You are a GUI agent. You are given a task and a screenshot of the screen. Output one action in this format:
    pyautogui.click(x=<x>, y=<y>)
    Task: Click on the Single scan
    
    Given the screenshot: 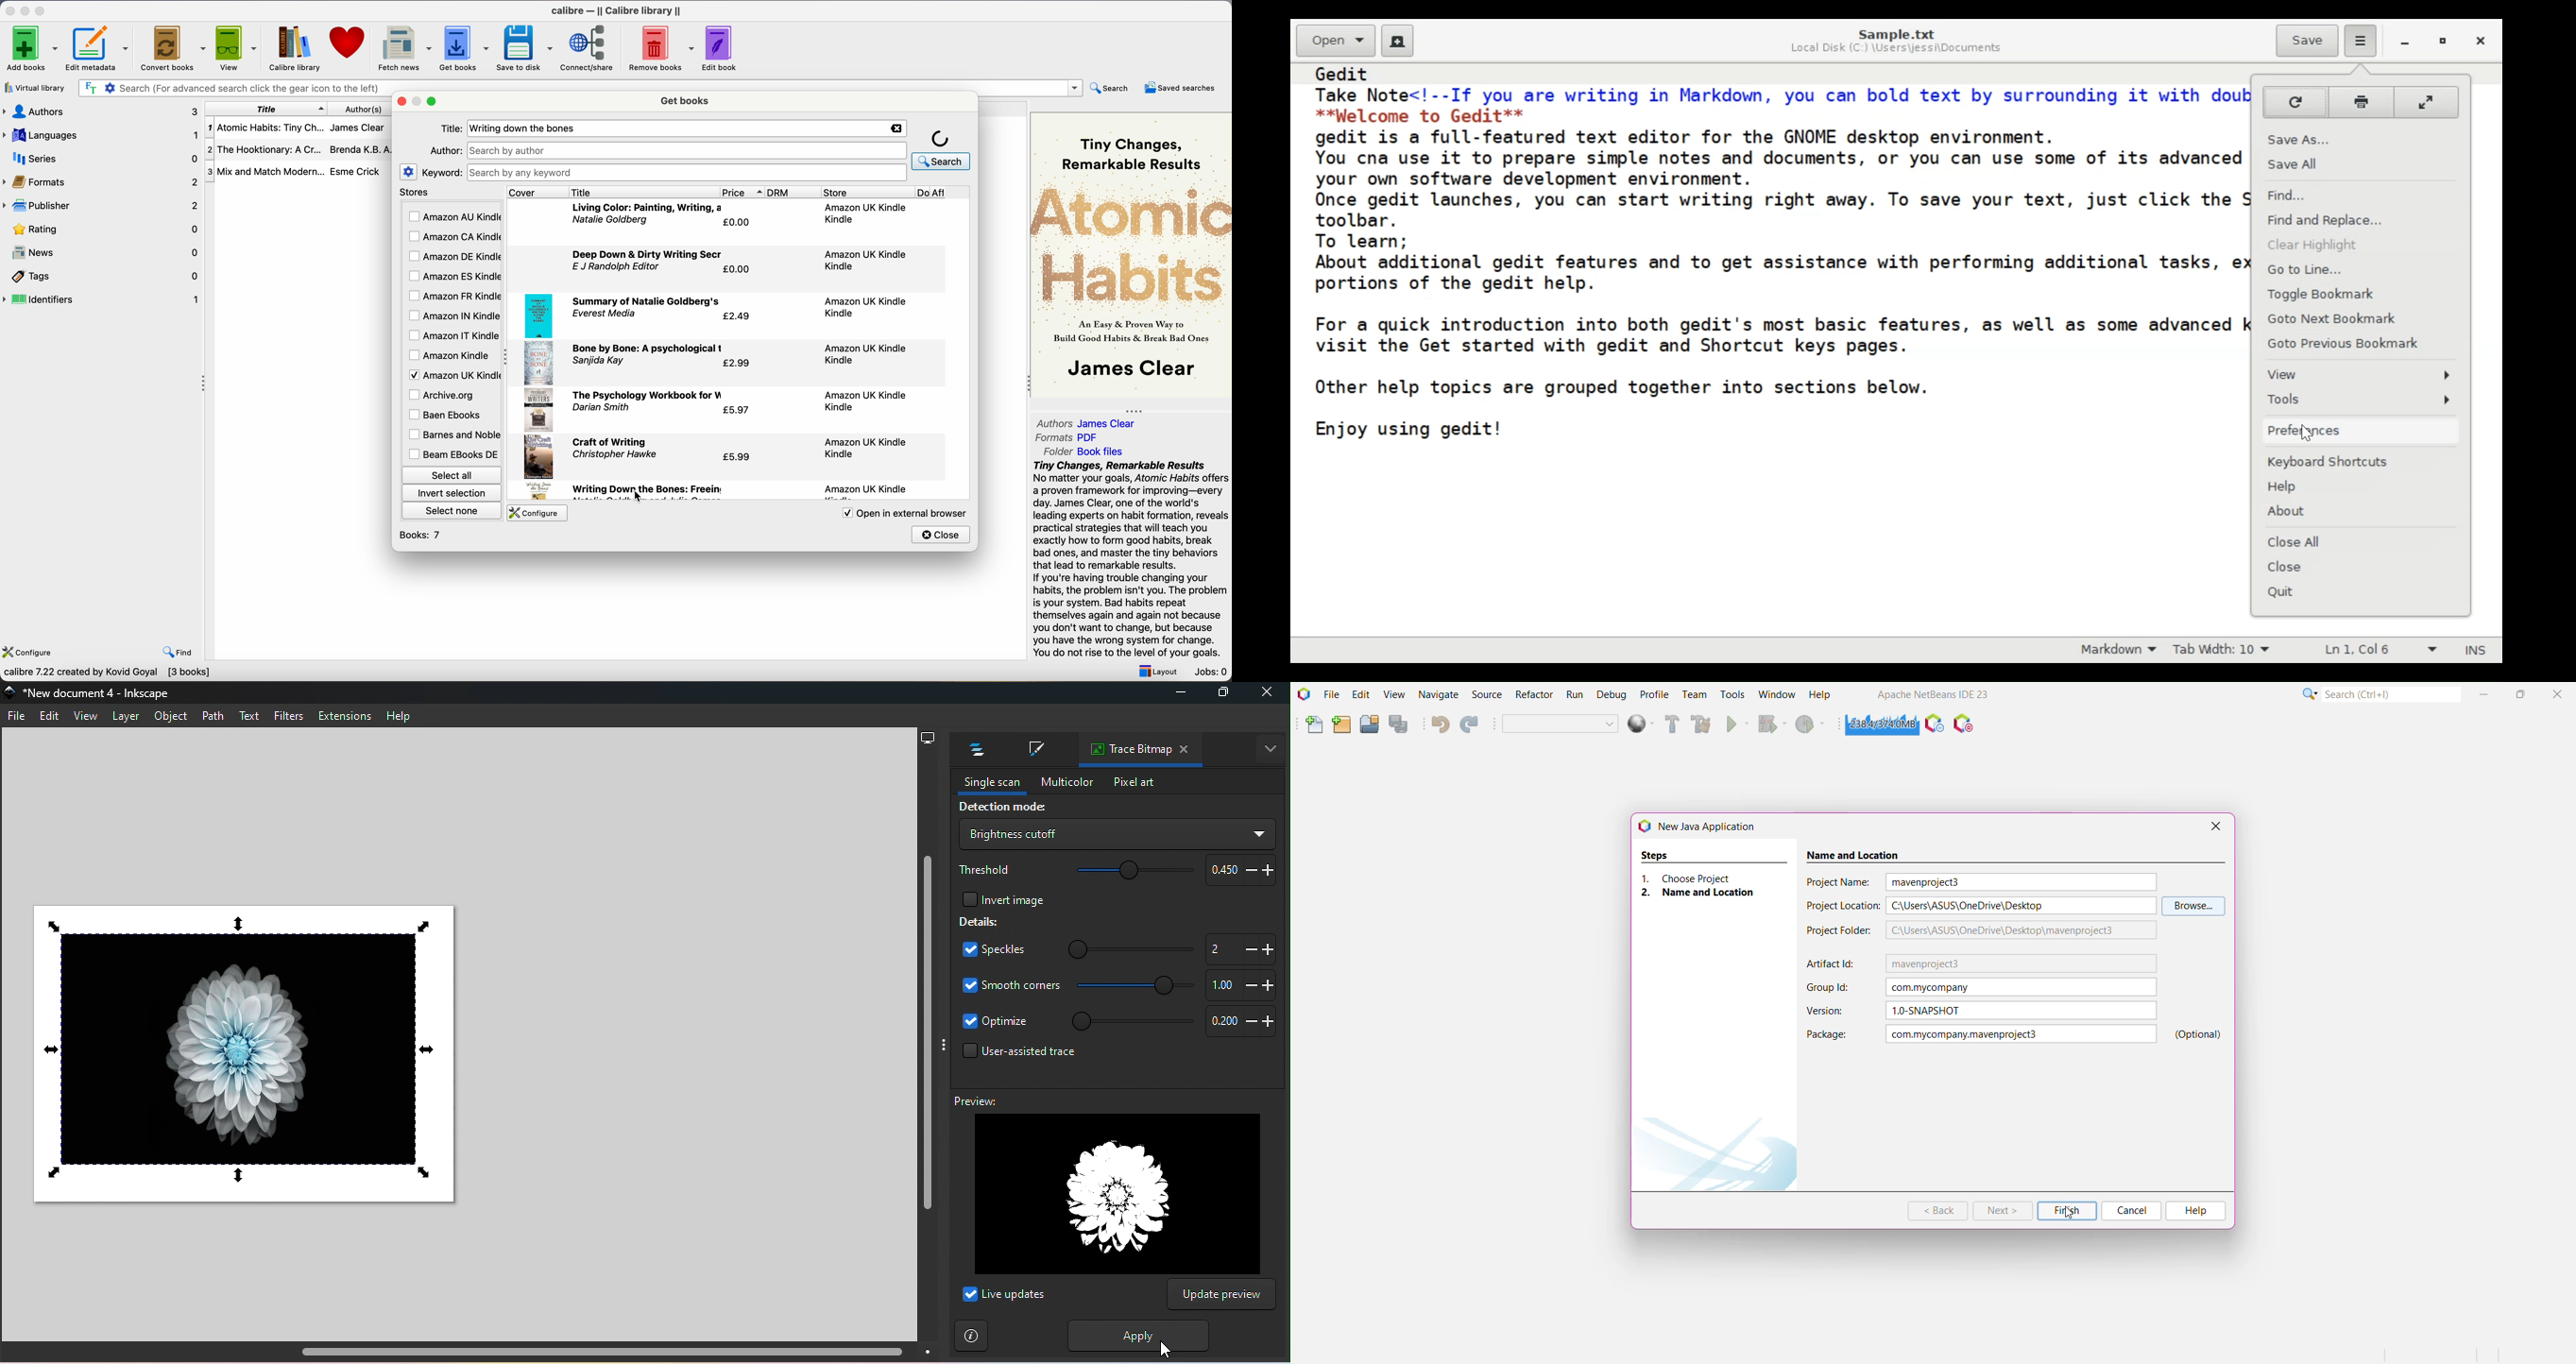 What is the action you would take?
    pyautogui.click(x=986, y=783)
    